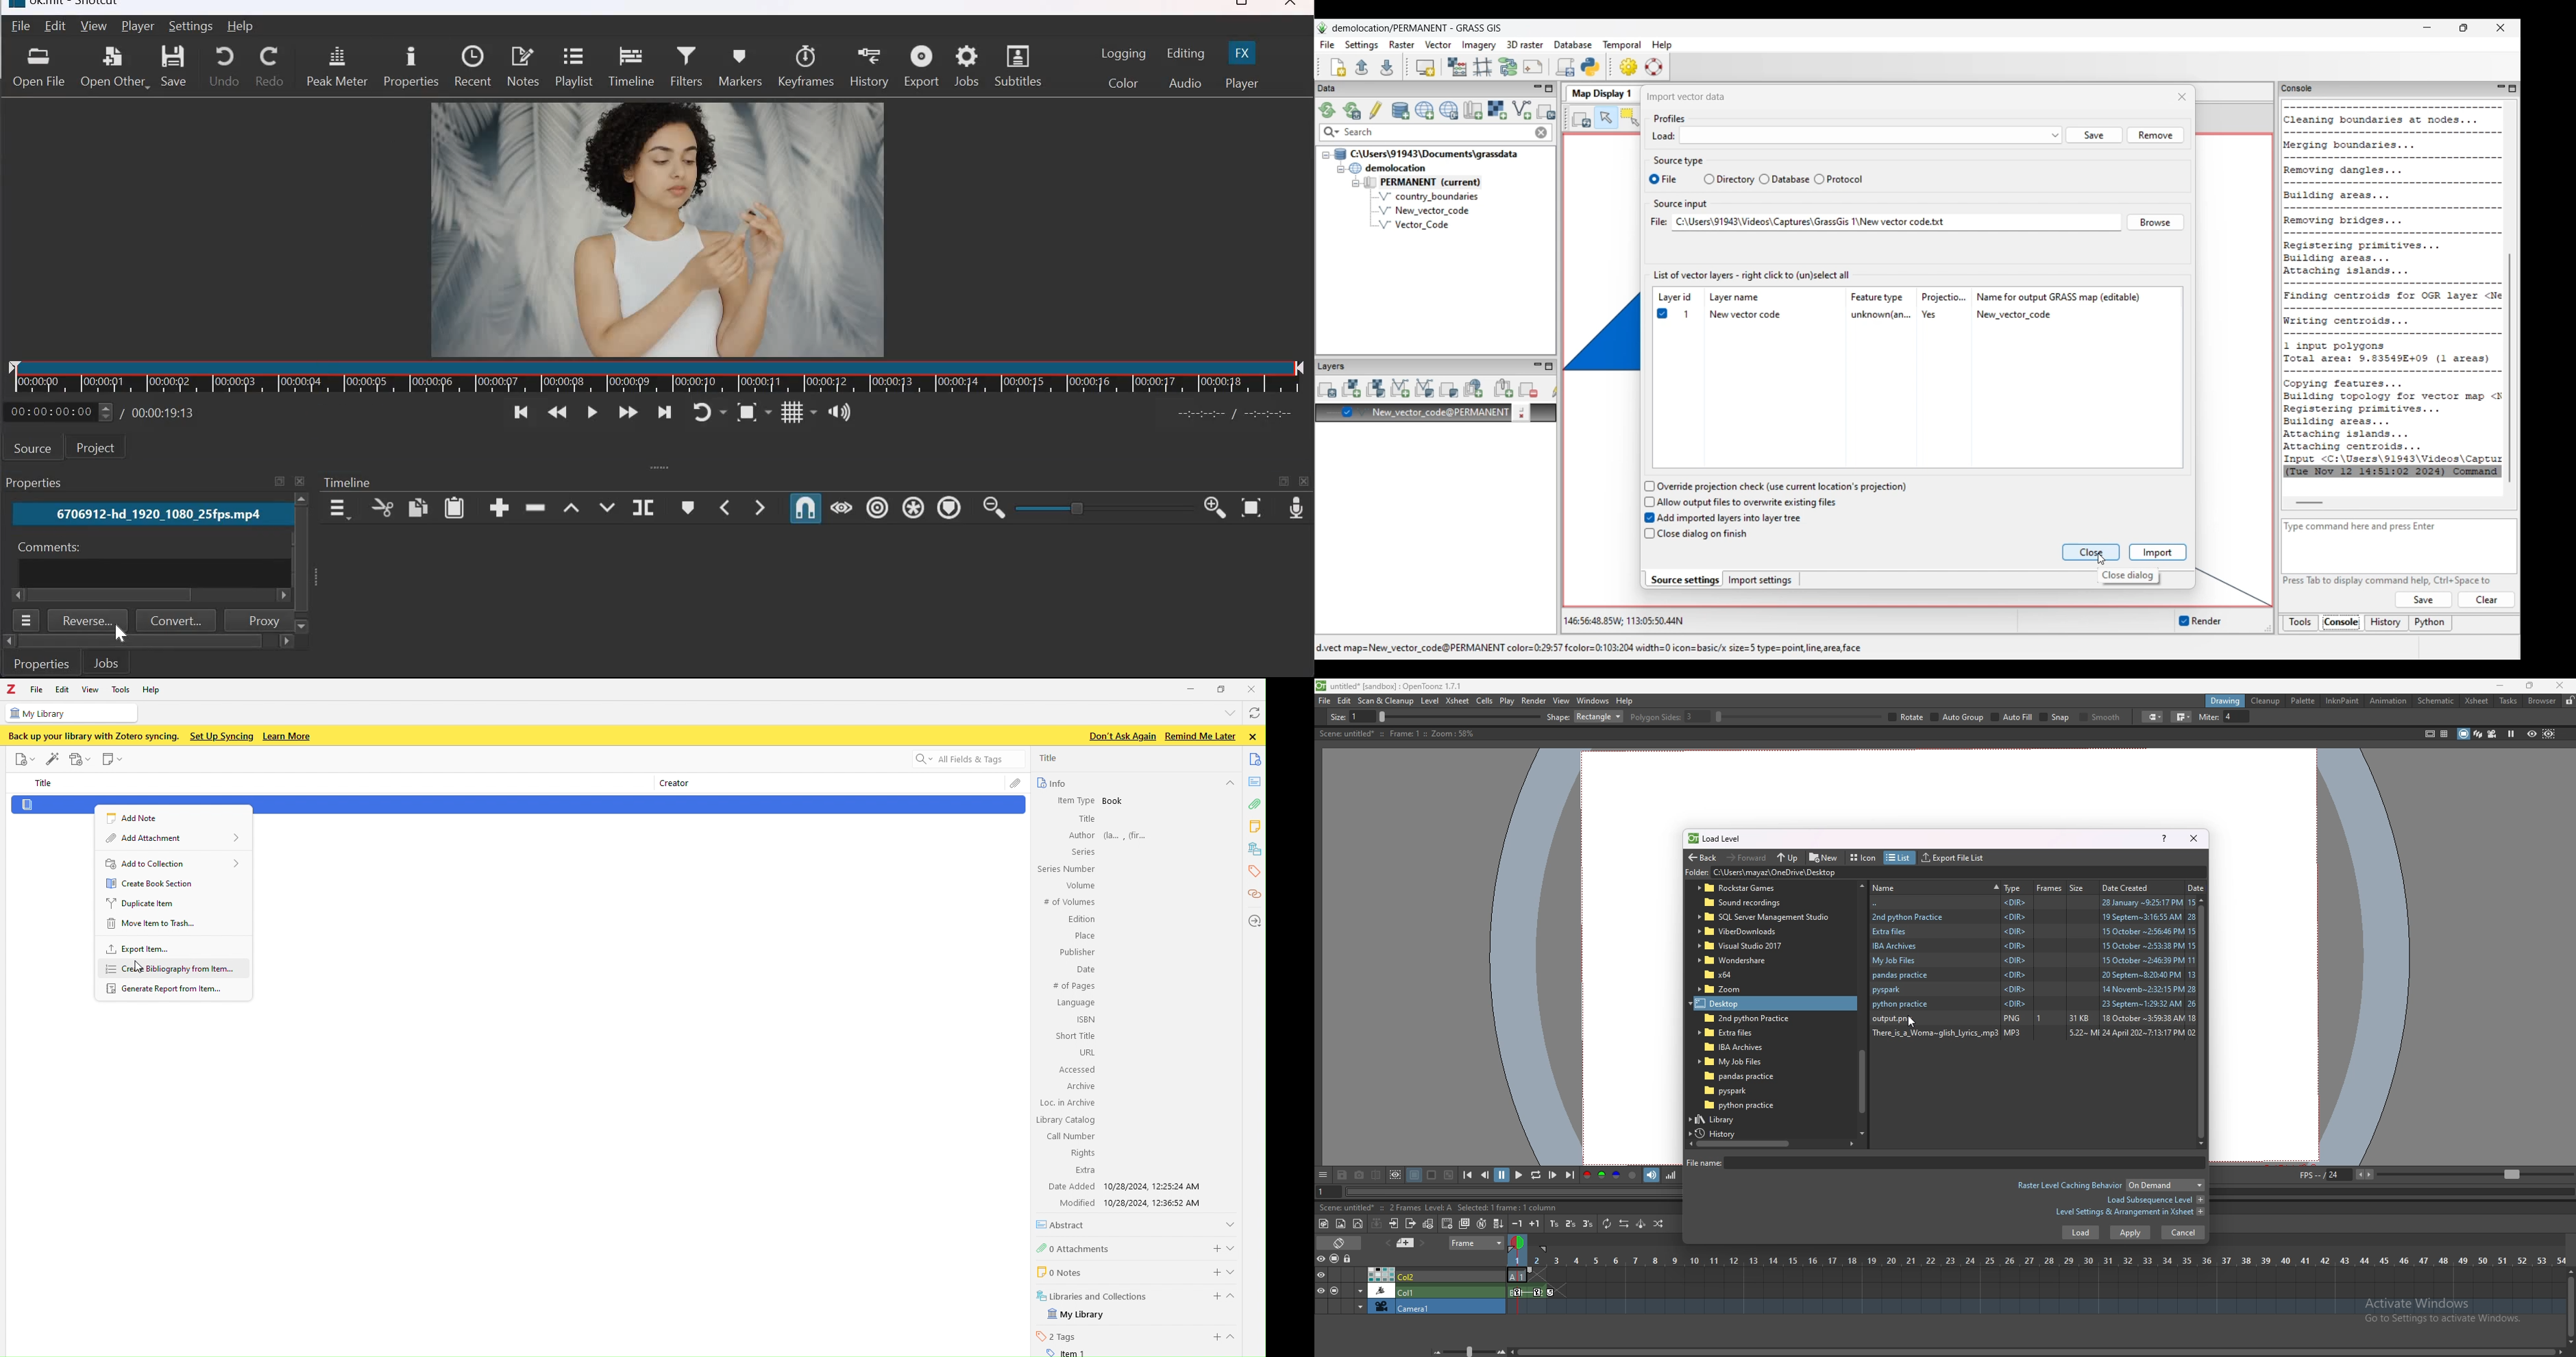  I want to click on swing, so click(1641, 1224).